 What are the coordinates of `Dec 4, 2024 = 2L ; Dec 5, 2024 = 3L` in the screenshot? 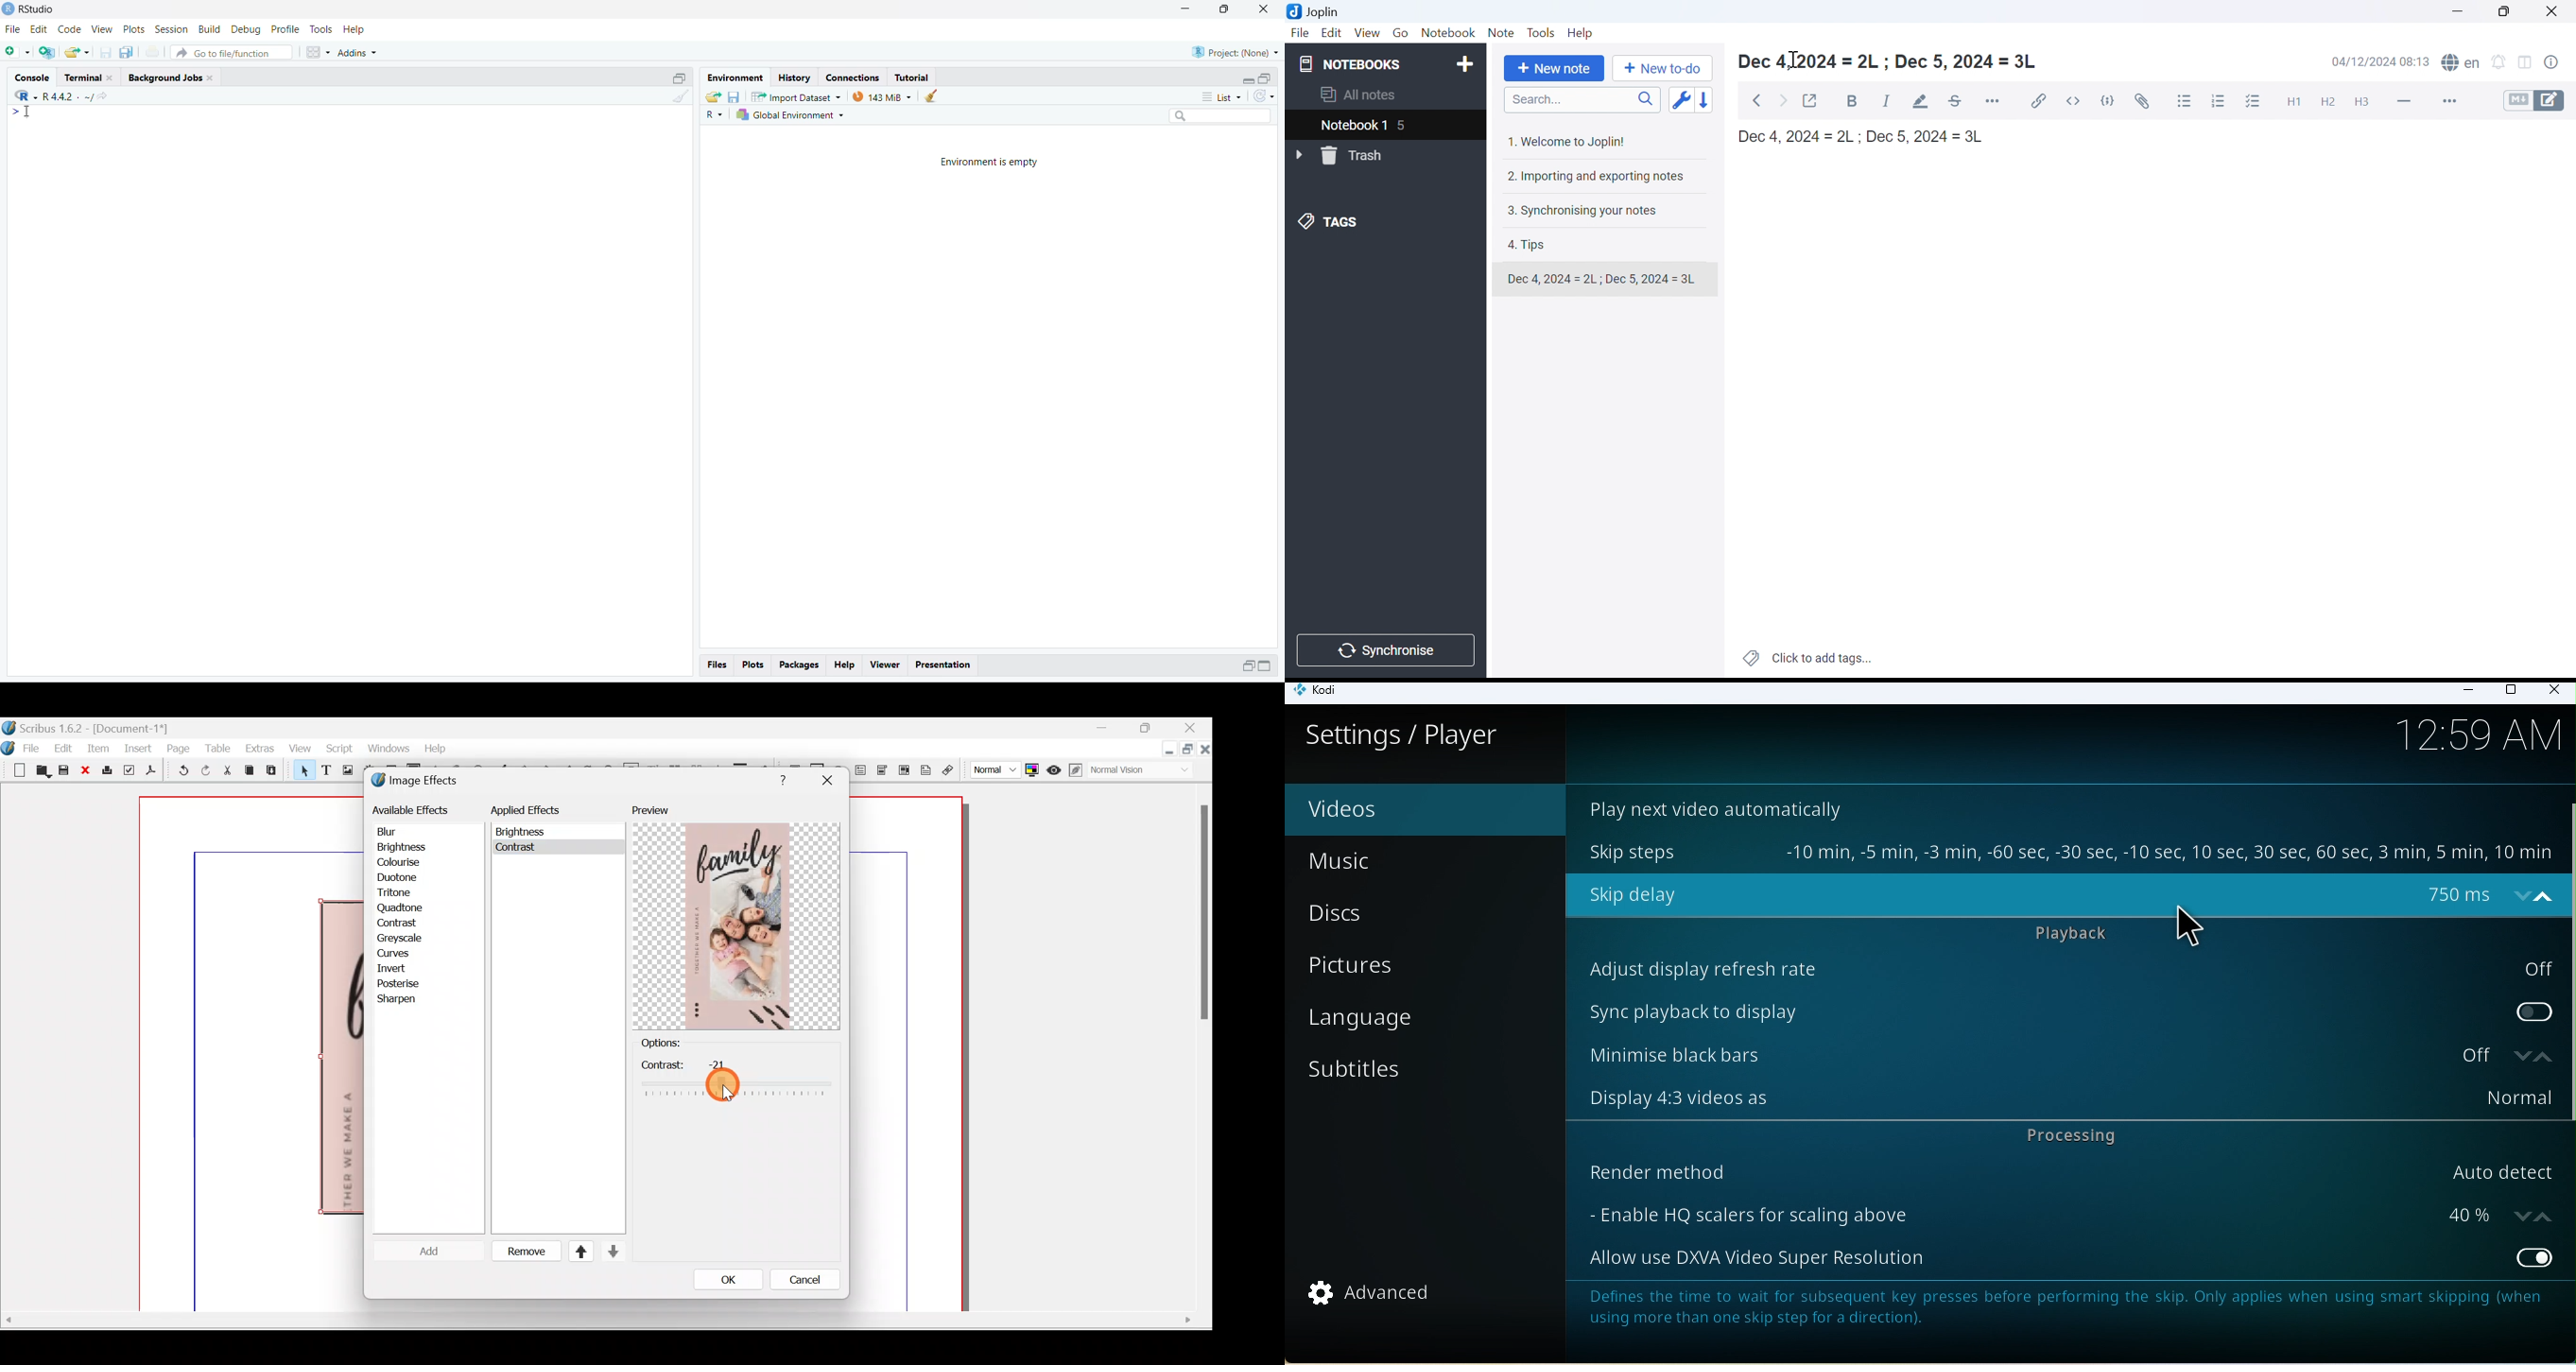 It's located at (1601, 279).